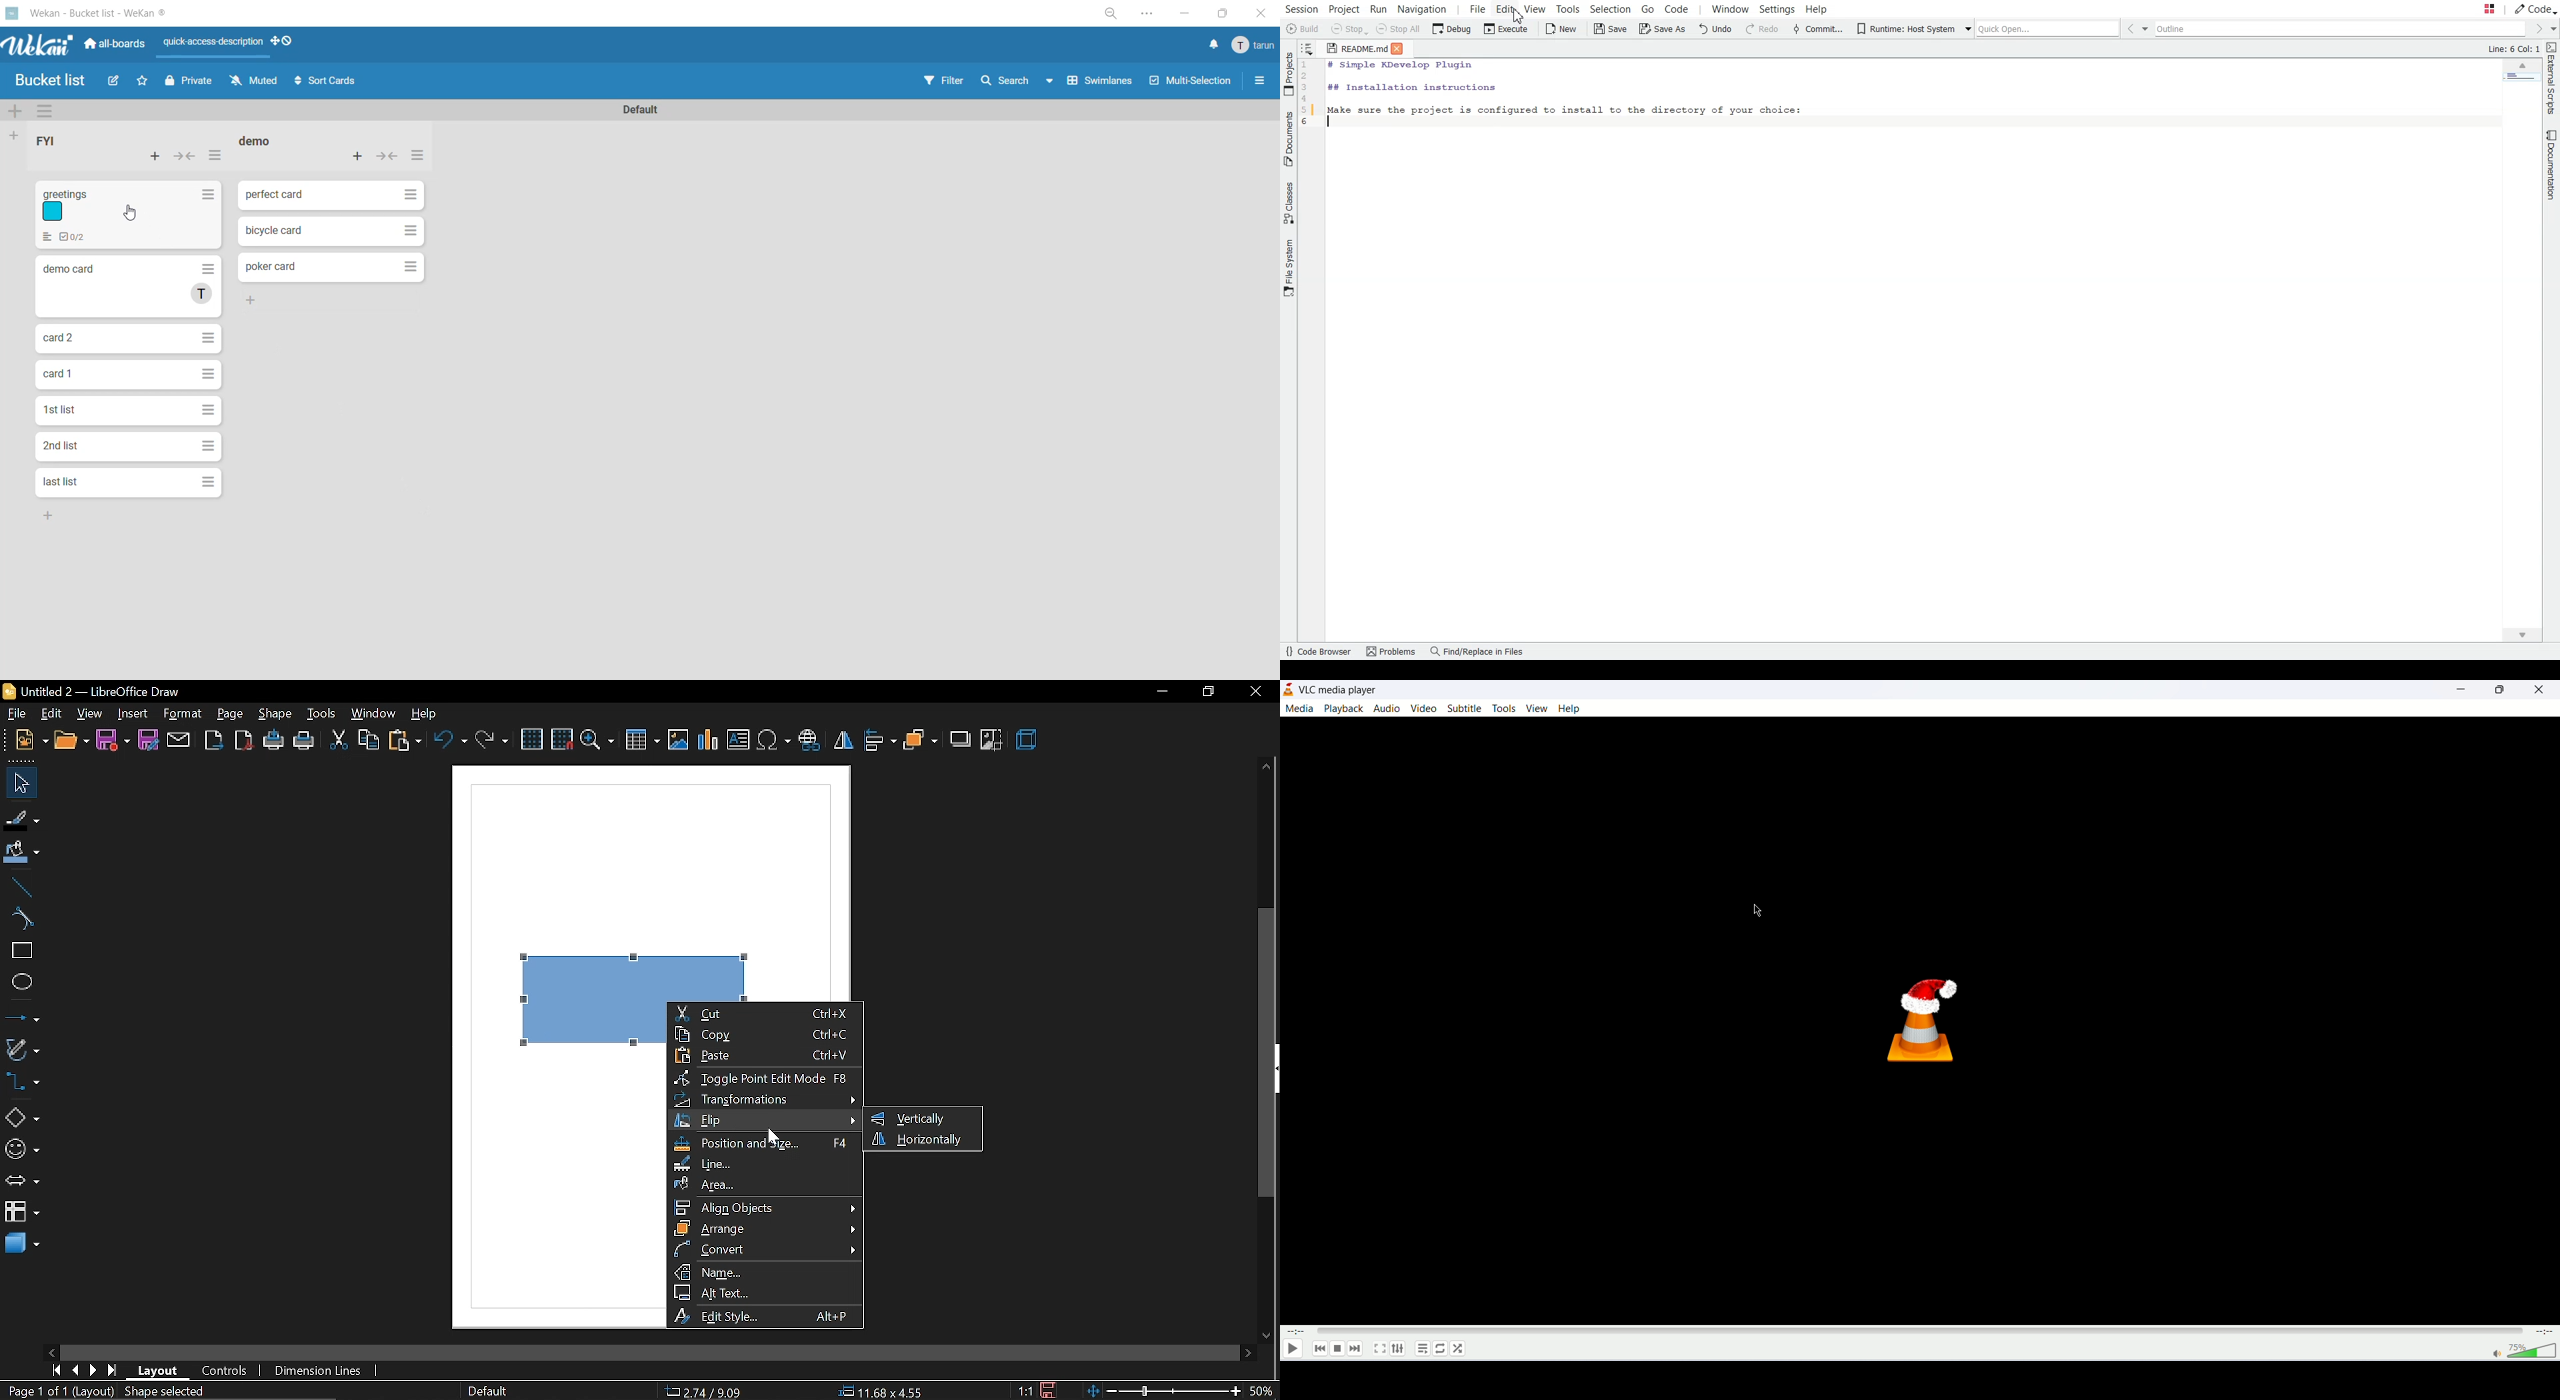 The height and width of the screenshot is (1400, 2576). Describe the element at coordinates (23, 1049) in the screenshot. I see `curves and arrows` at that location.